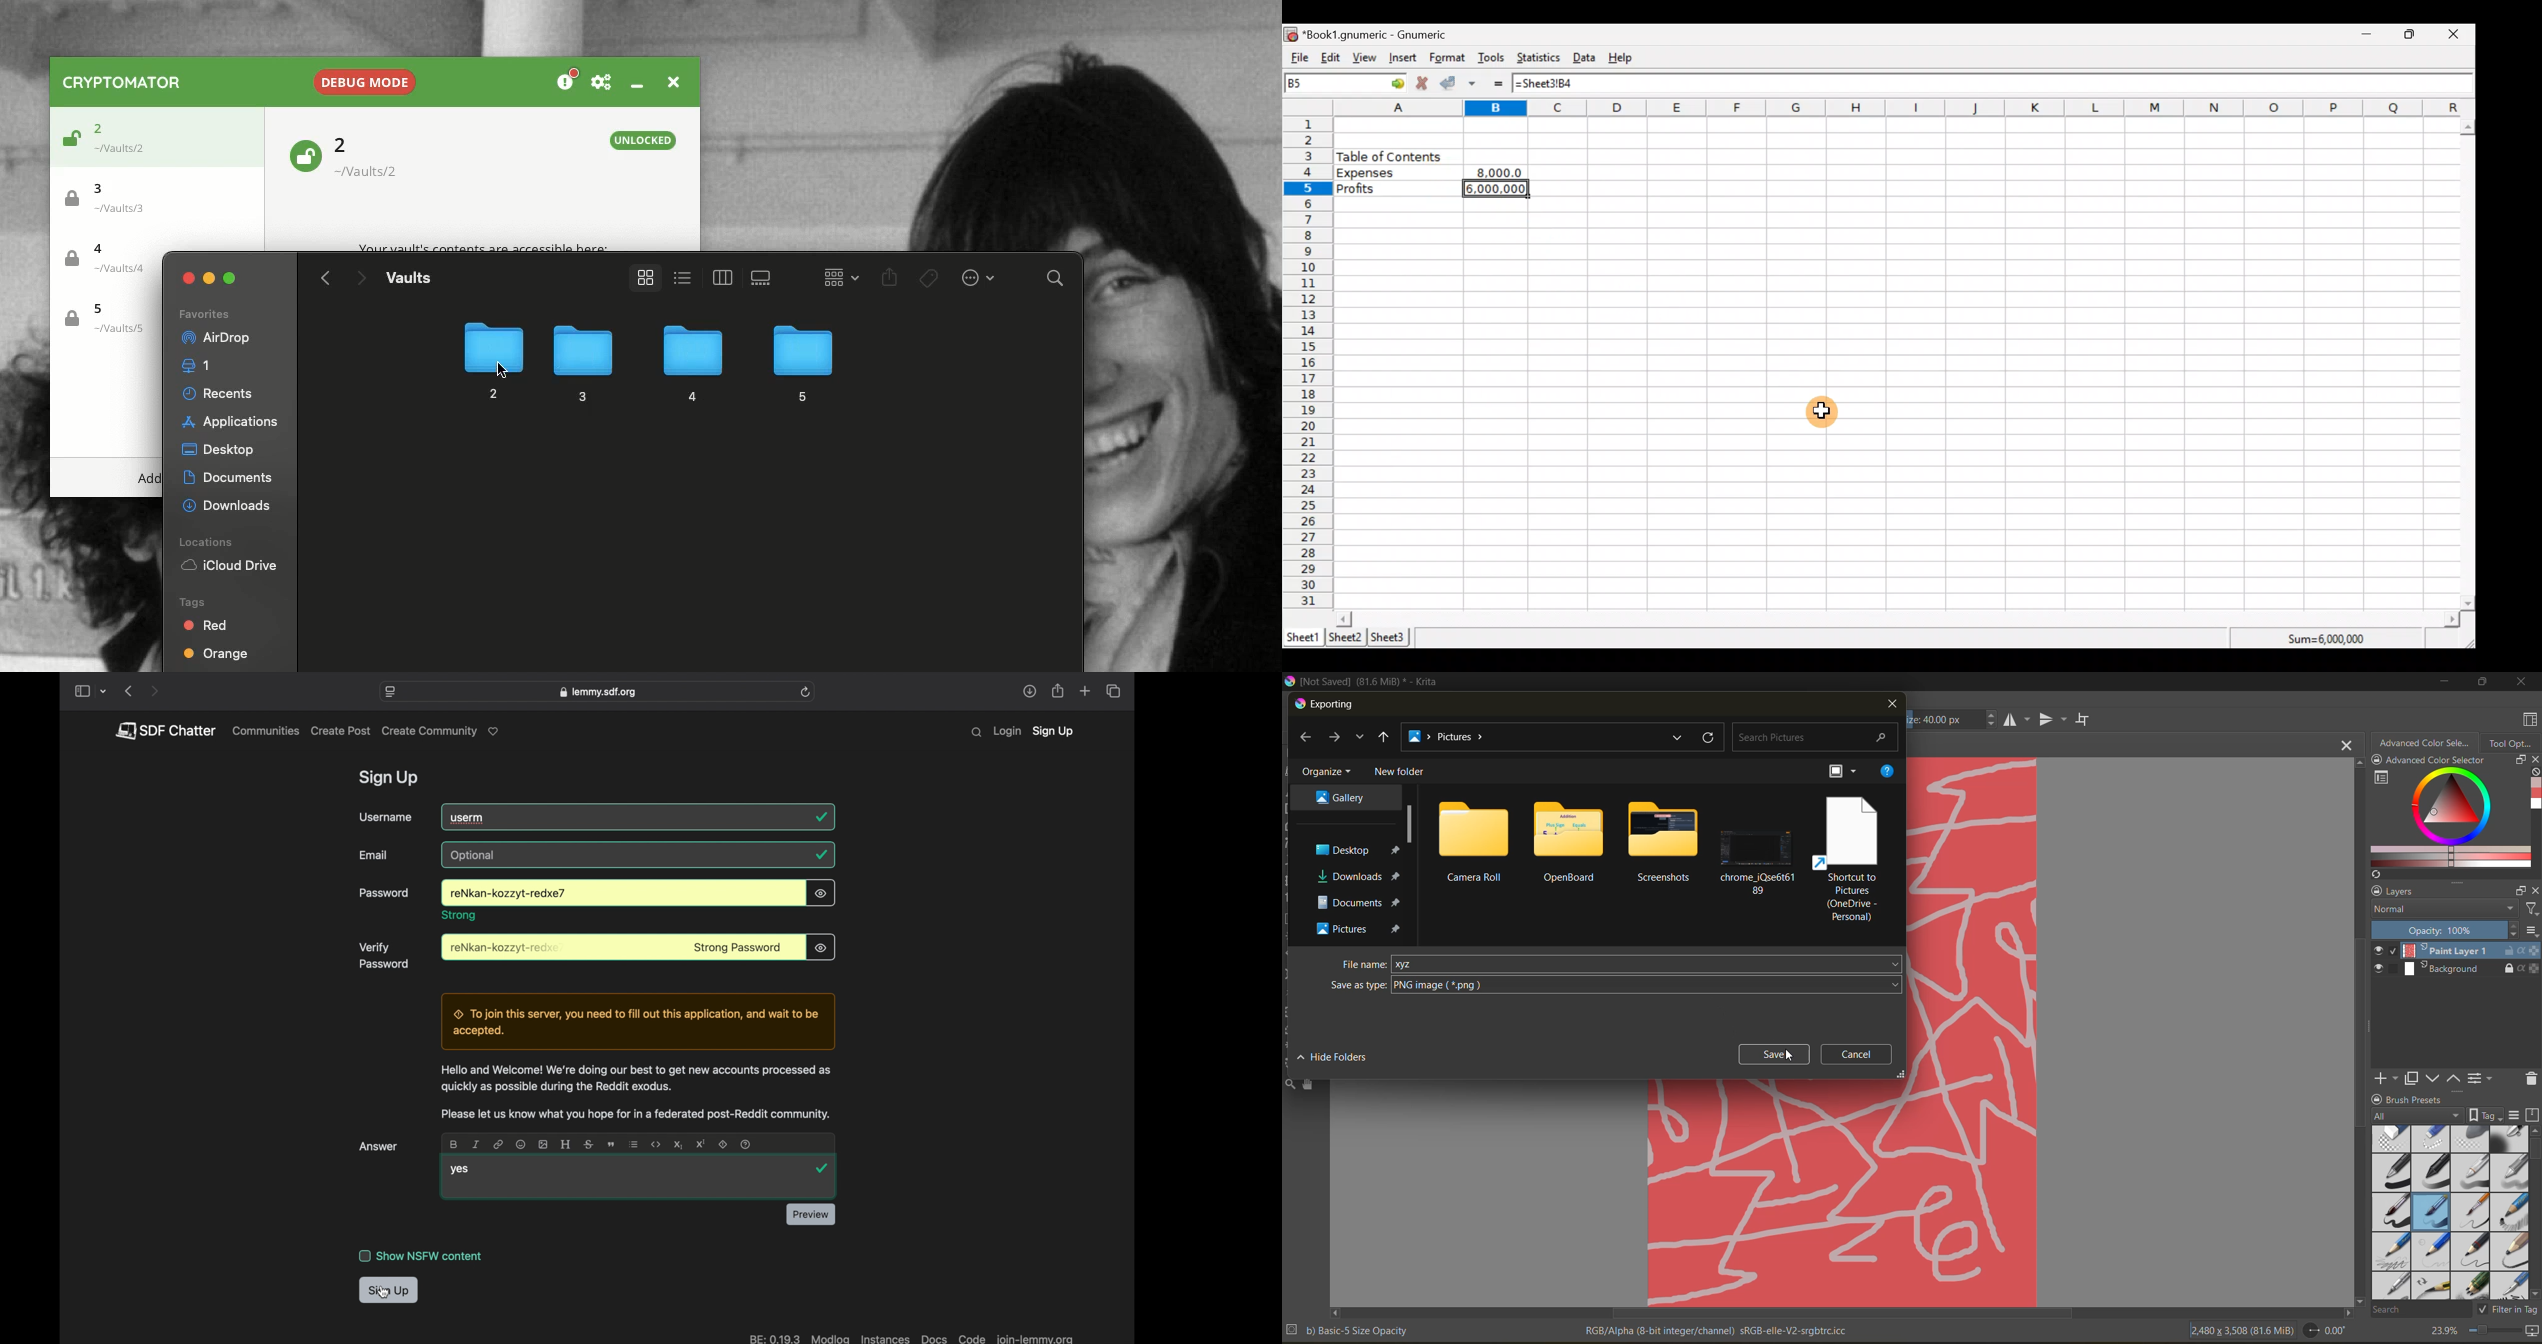 This screenshot has height=1344, width=2548. What do you see at coordinates (972, 1337) in the screenshot?
I see `code` at bounding box center [972, 1337].